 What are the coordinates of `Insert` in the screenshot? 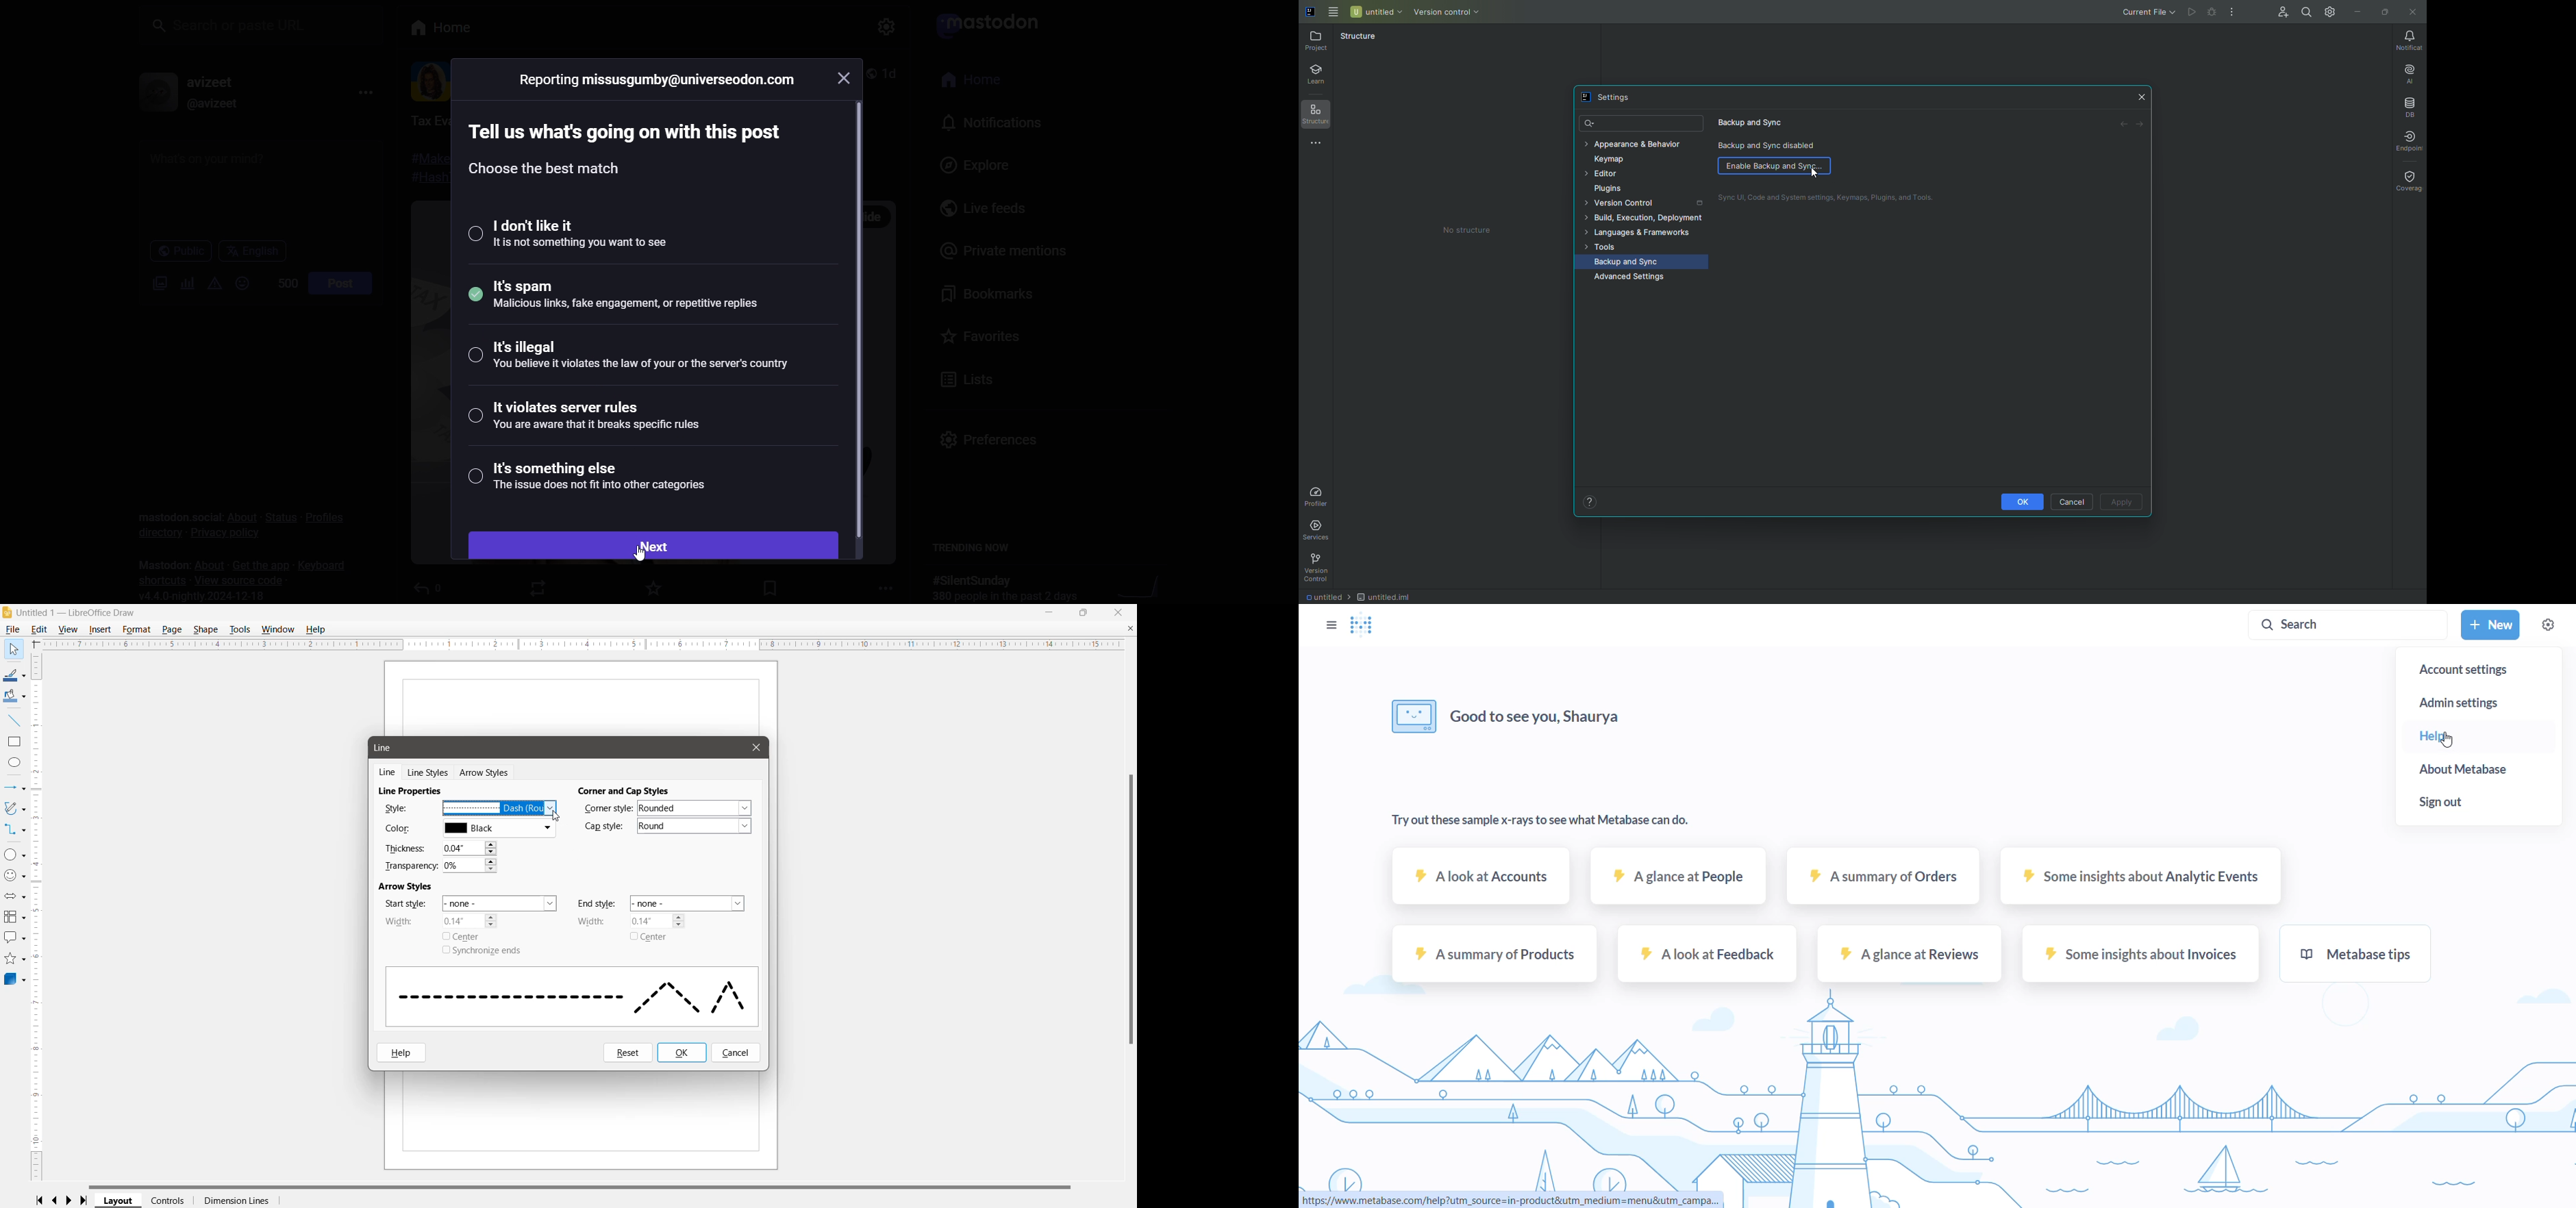 It's located at (101, 629).